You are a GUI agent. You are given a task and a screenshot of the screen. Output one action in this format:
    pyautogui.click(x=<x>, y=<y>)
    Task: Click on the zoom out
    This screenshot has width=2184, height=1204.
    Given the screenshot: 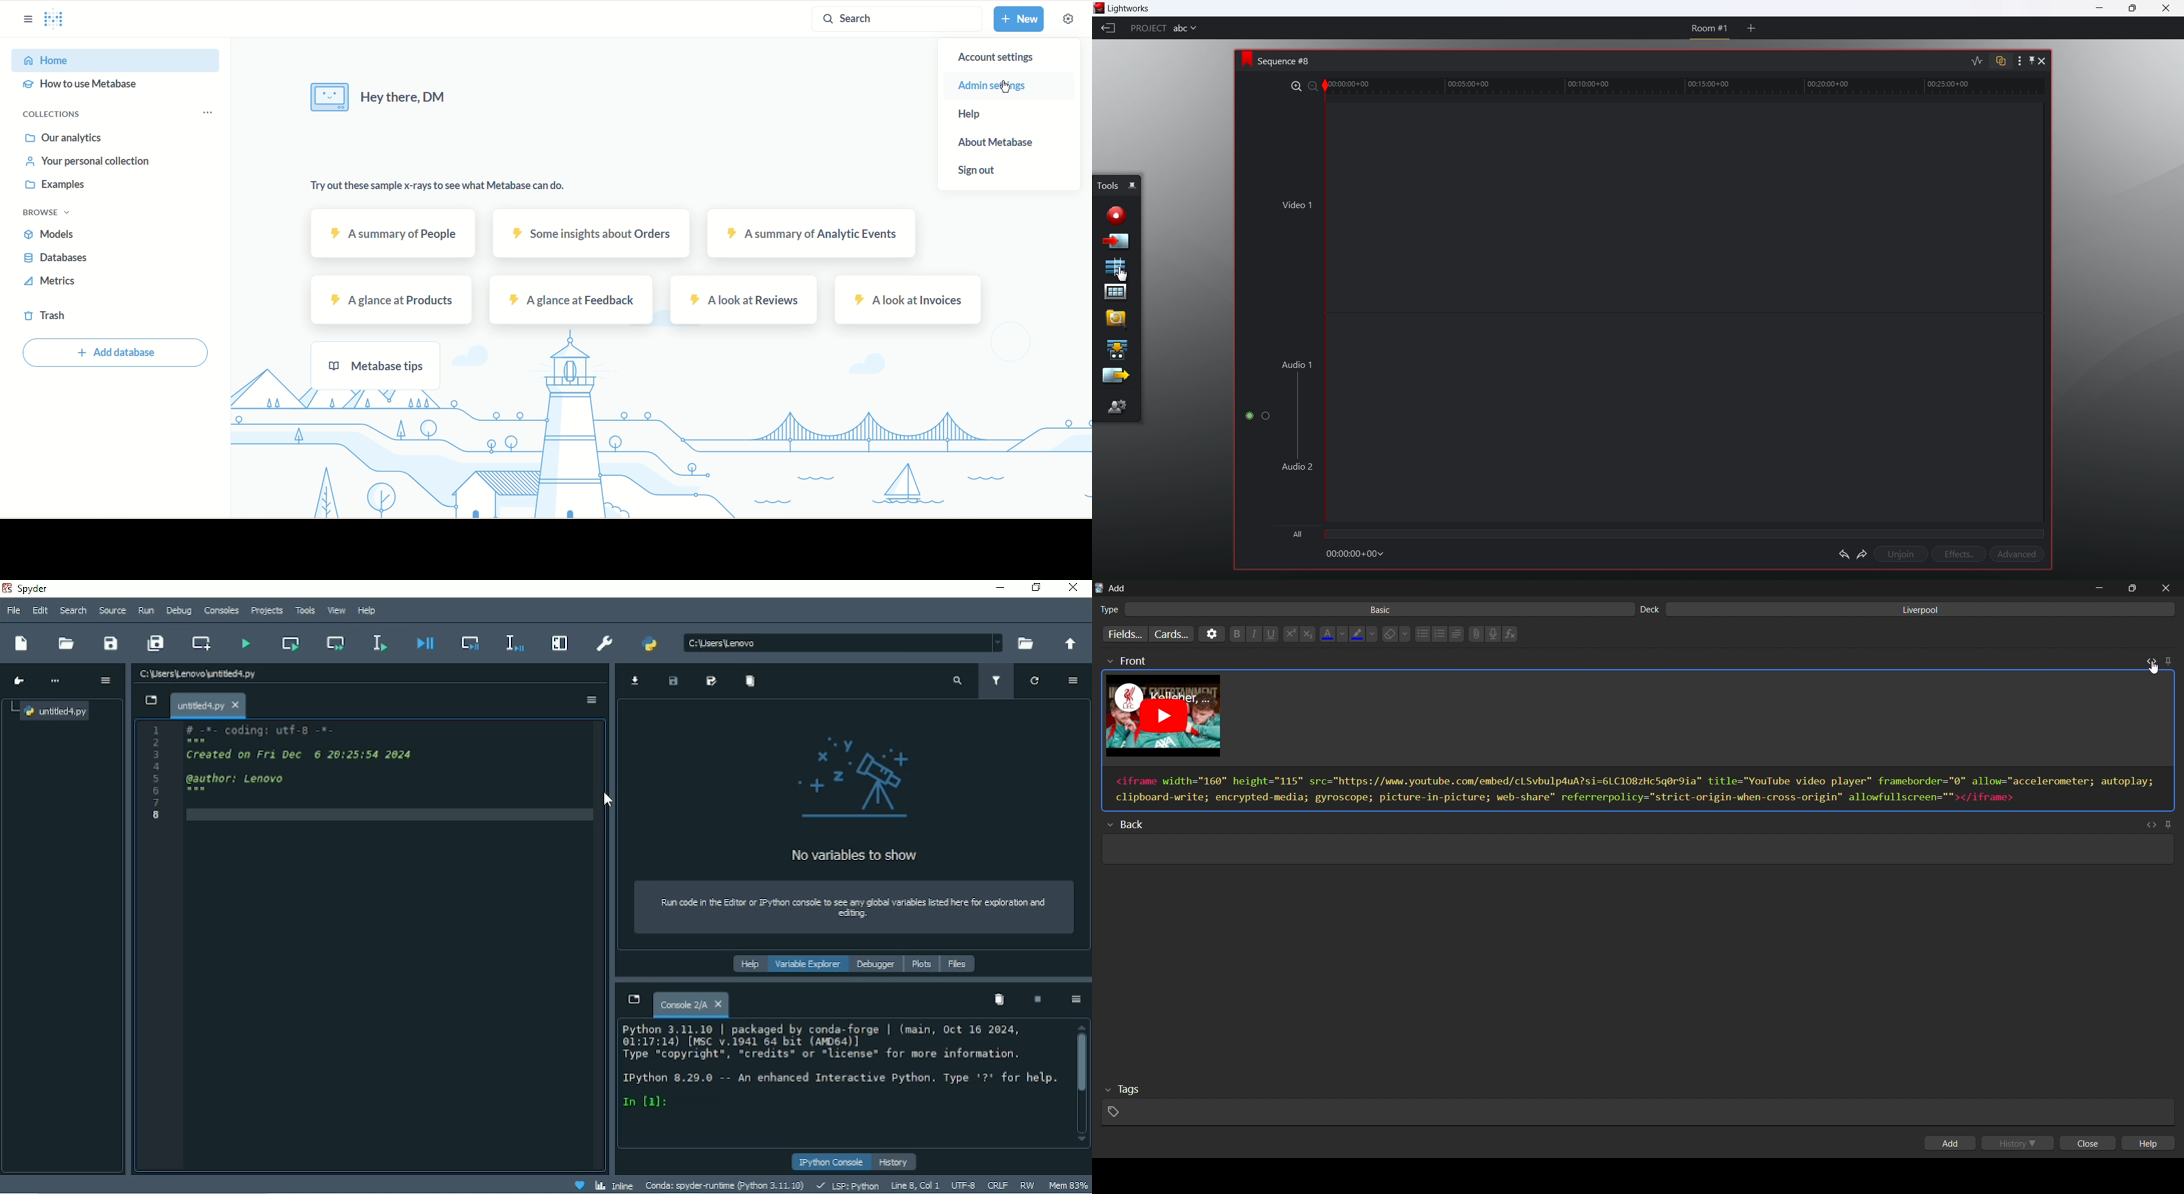 What is the action you would take?
    pyautogui.click(x=1310, y=86)
    